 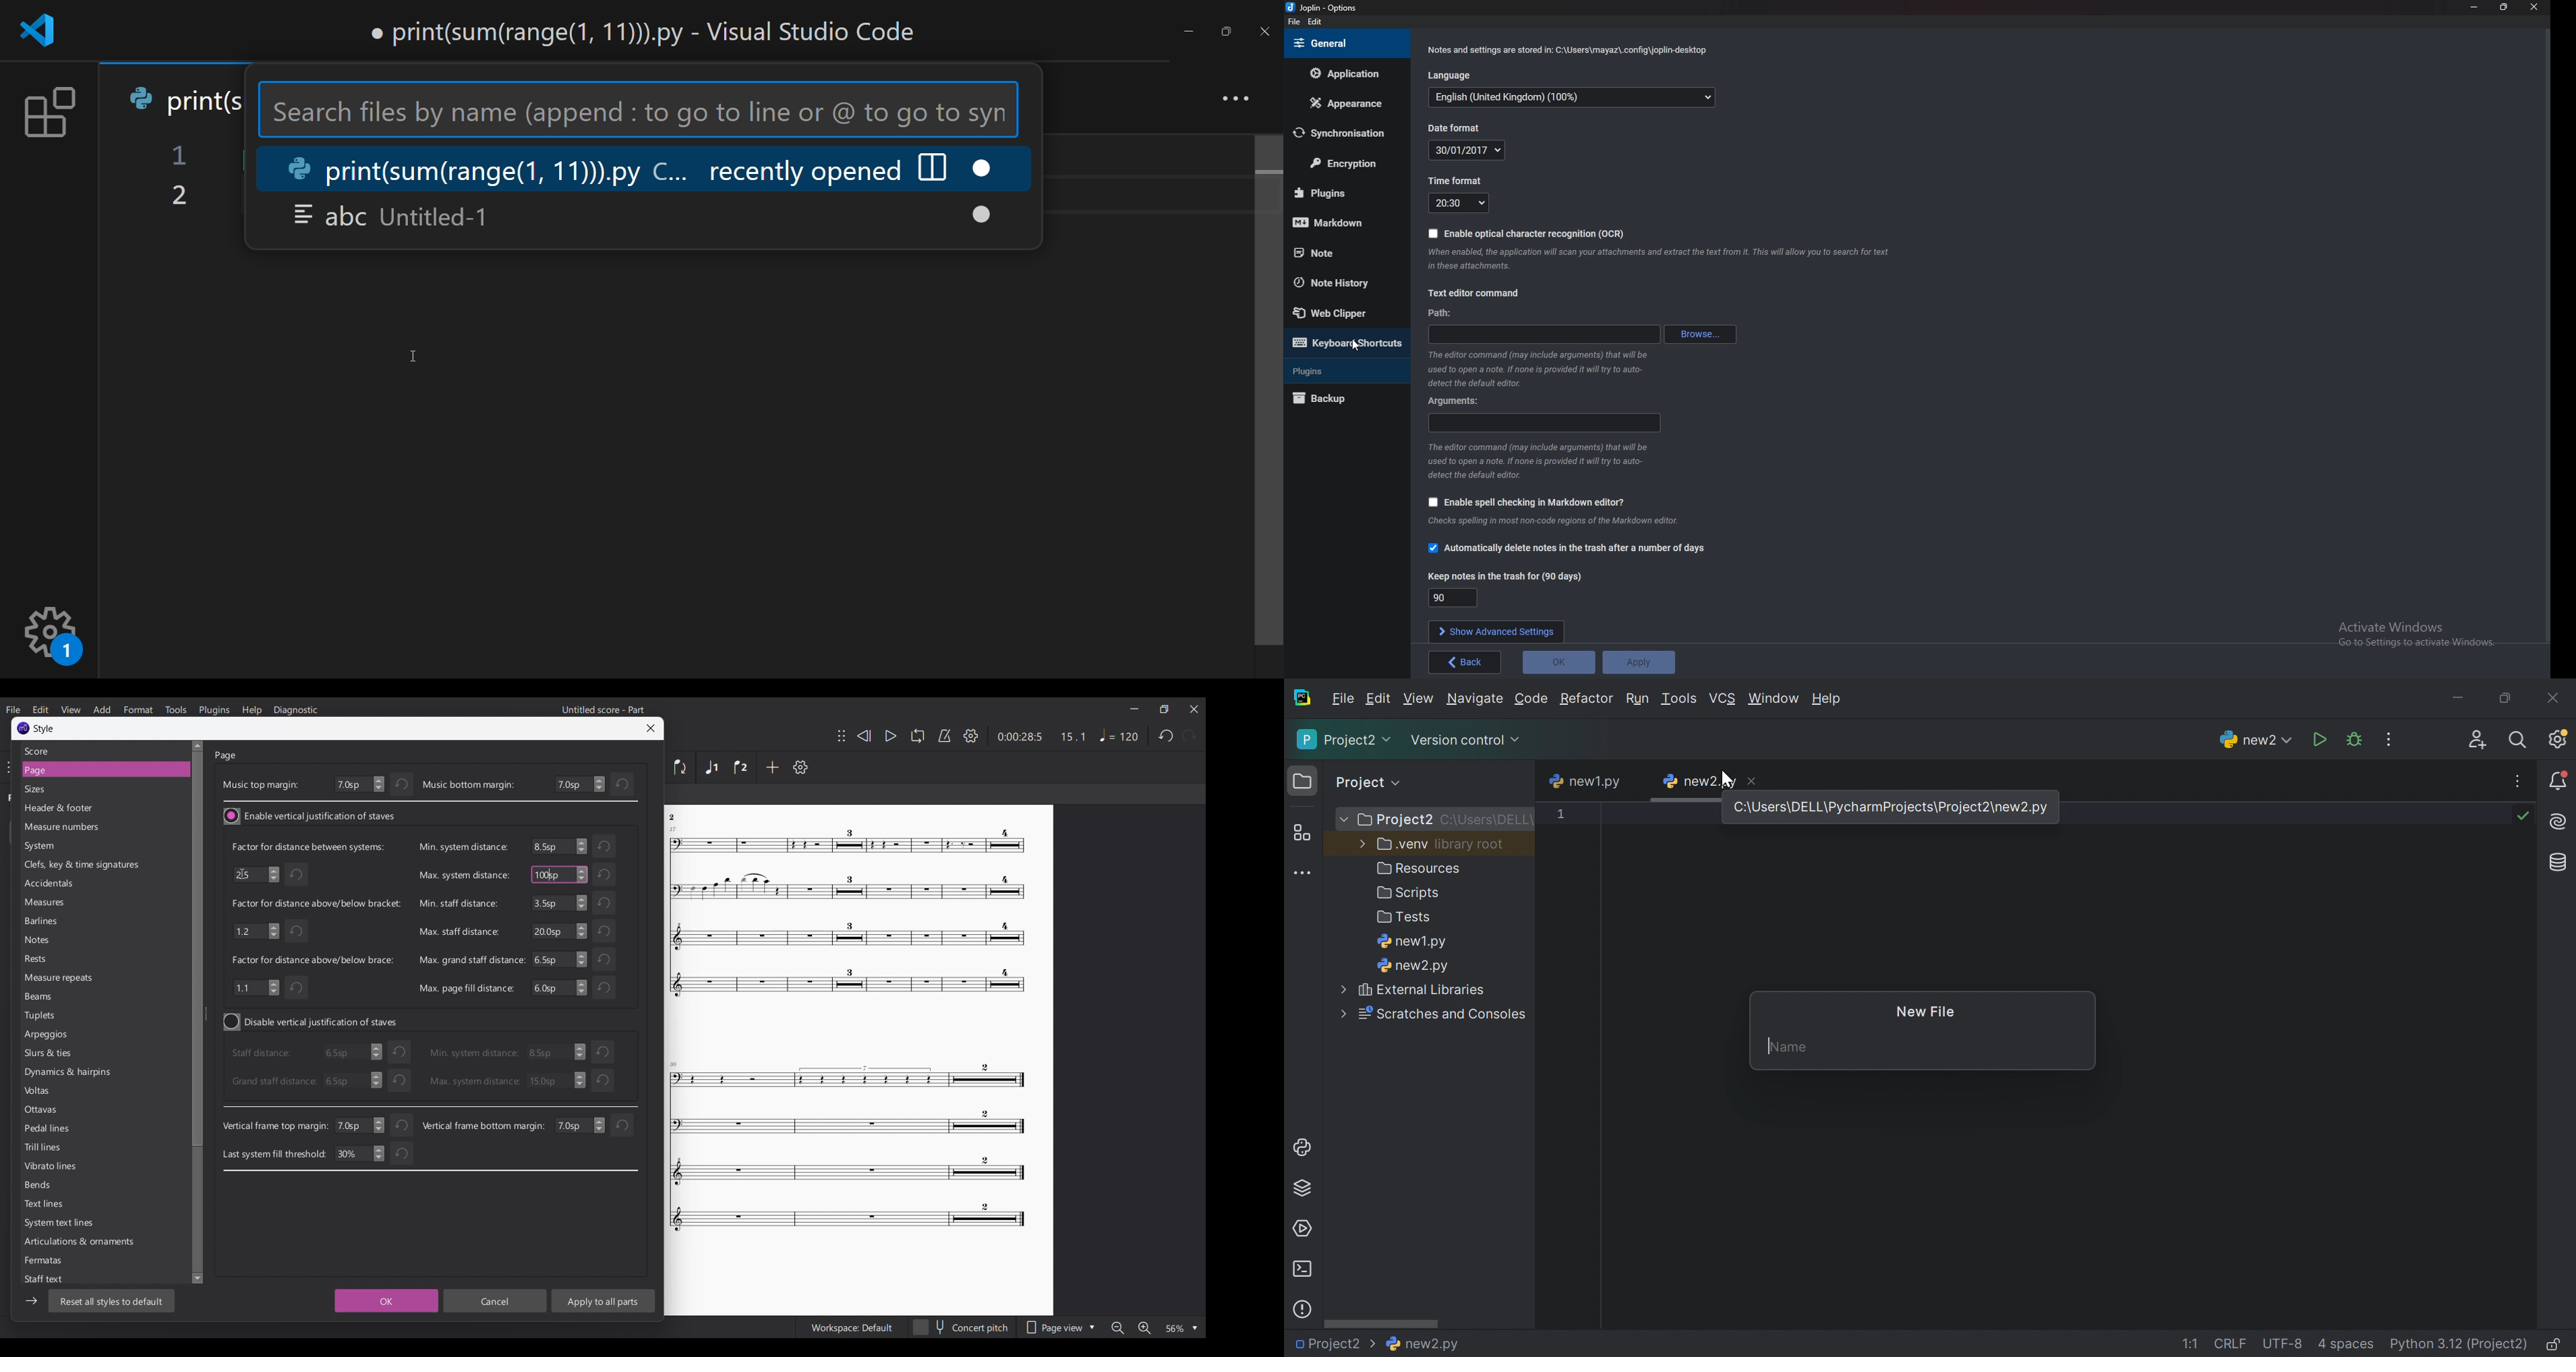 I want to click on Project2, so click(x=1336, y=1345).